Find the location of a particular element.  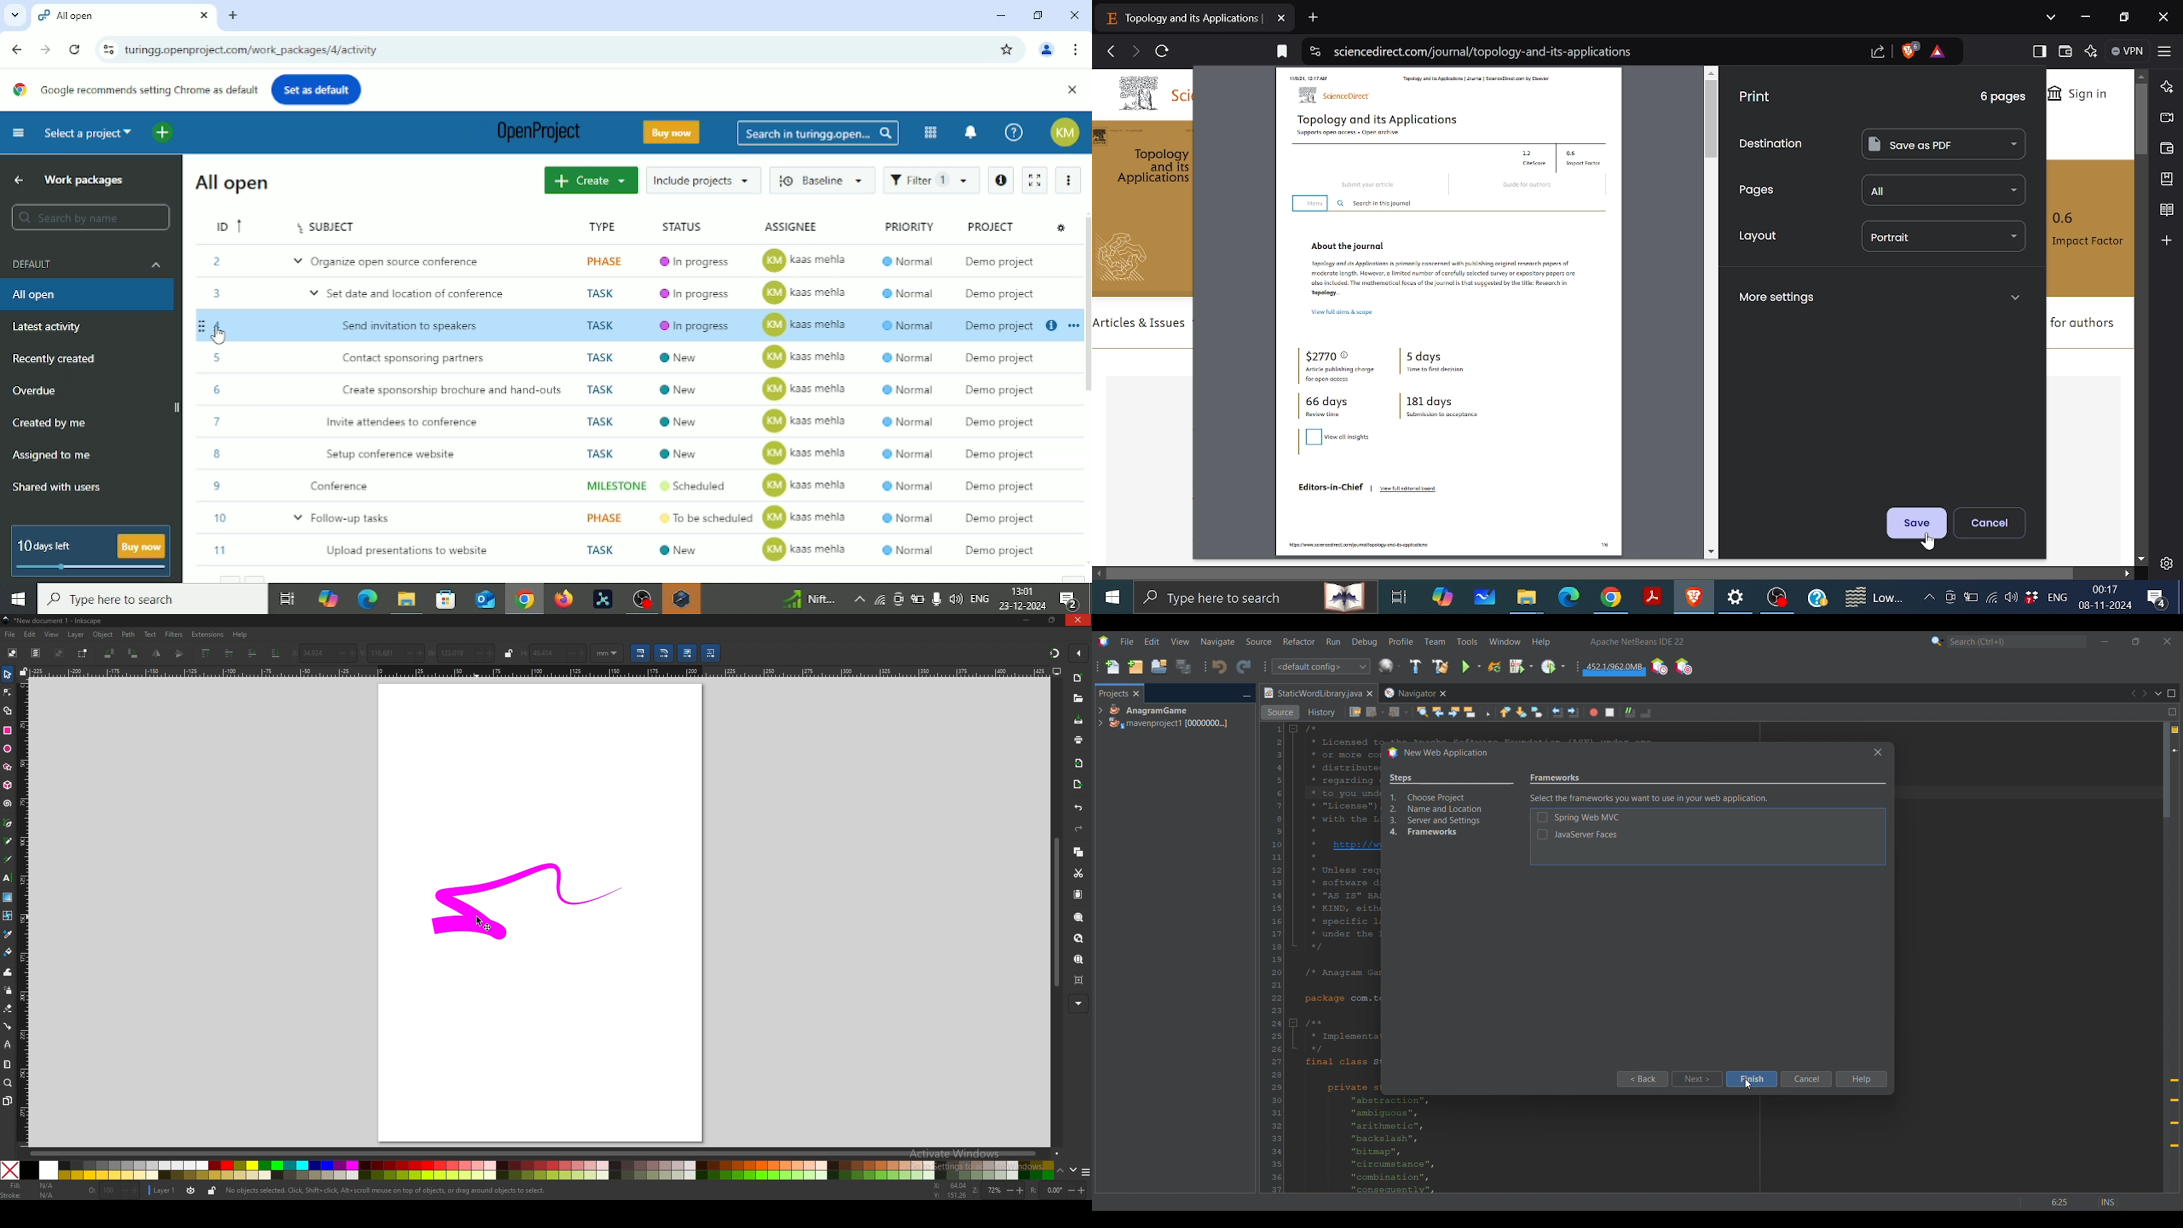

select all objects is located at coordinates (13, 653).